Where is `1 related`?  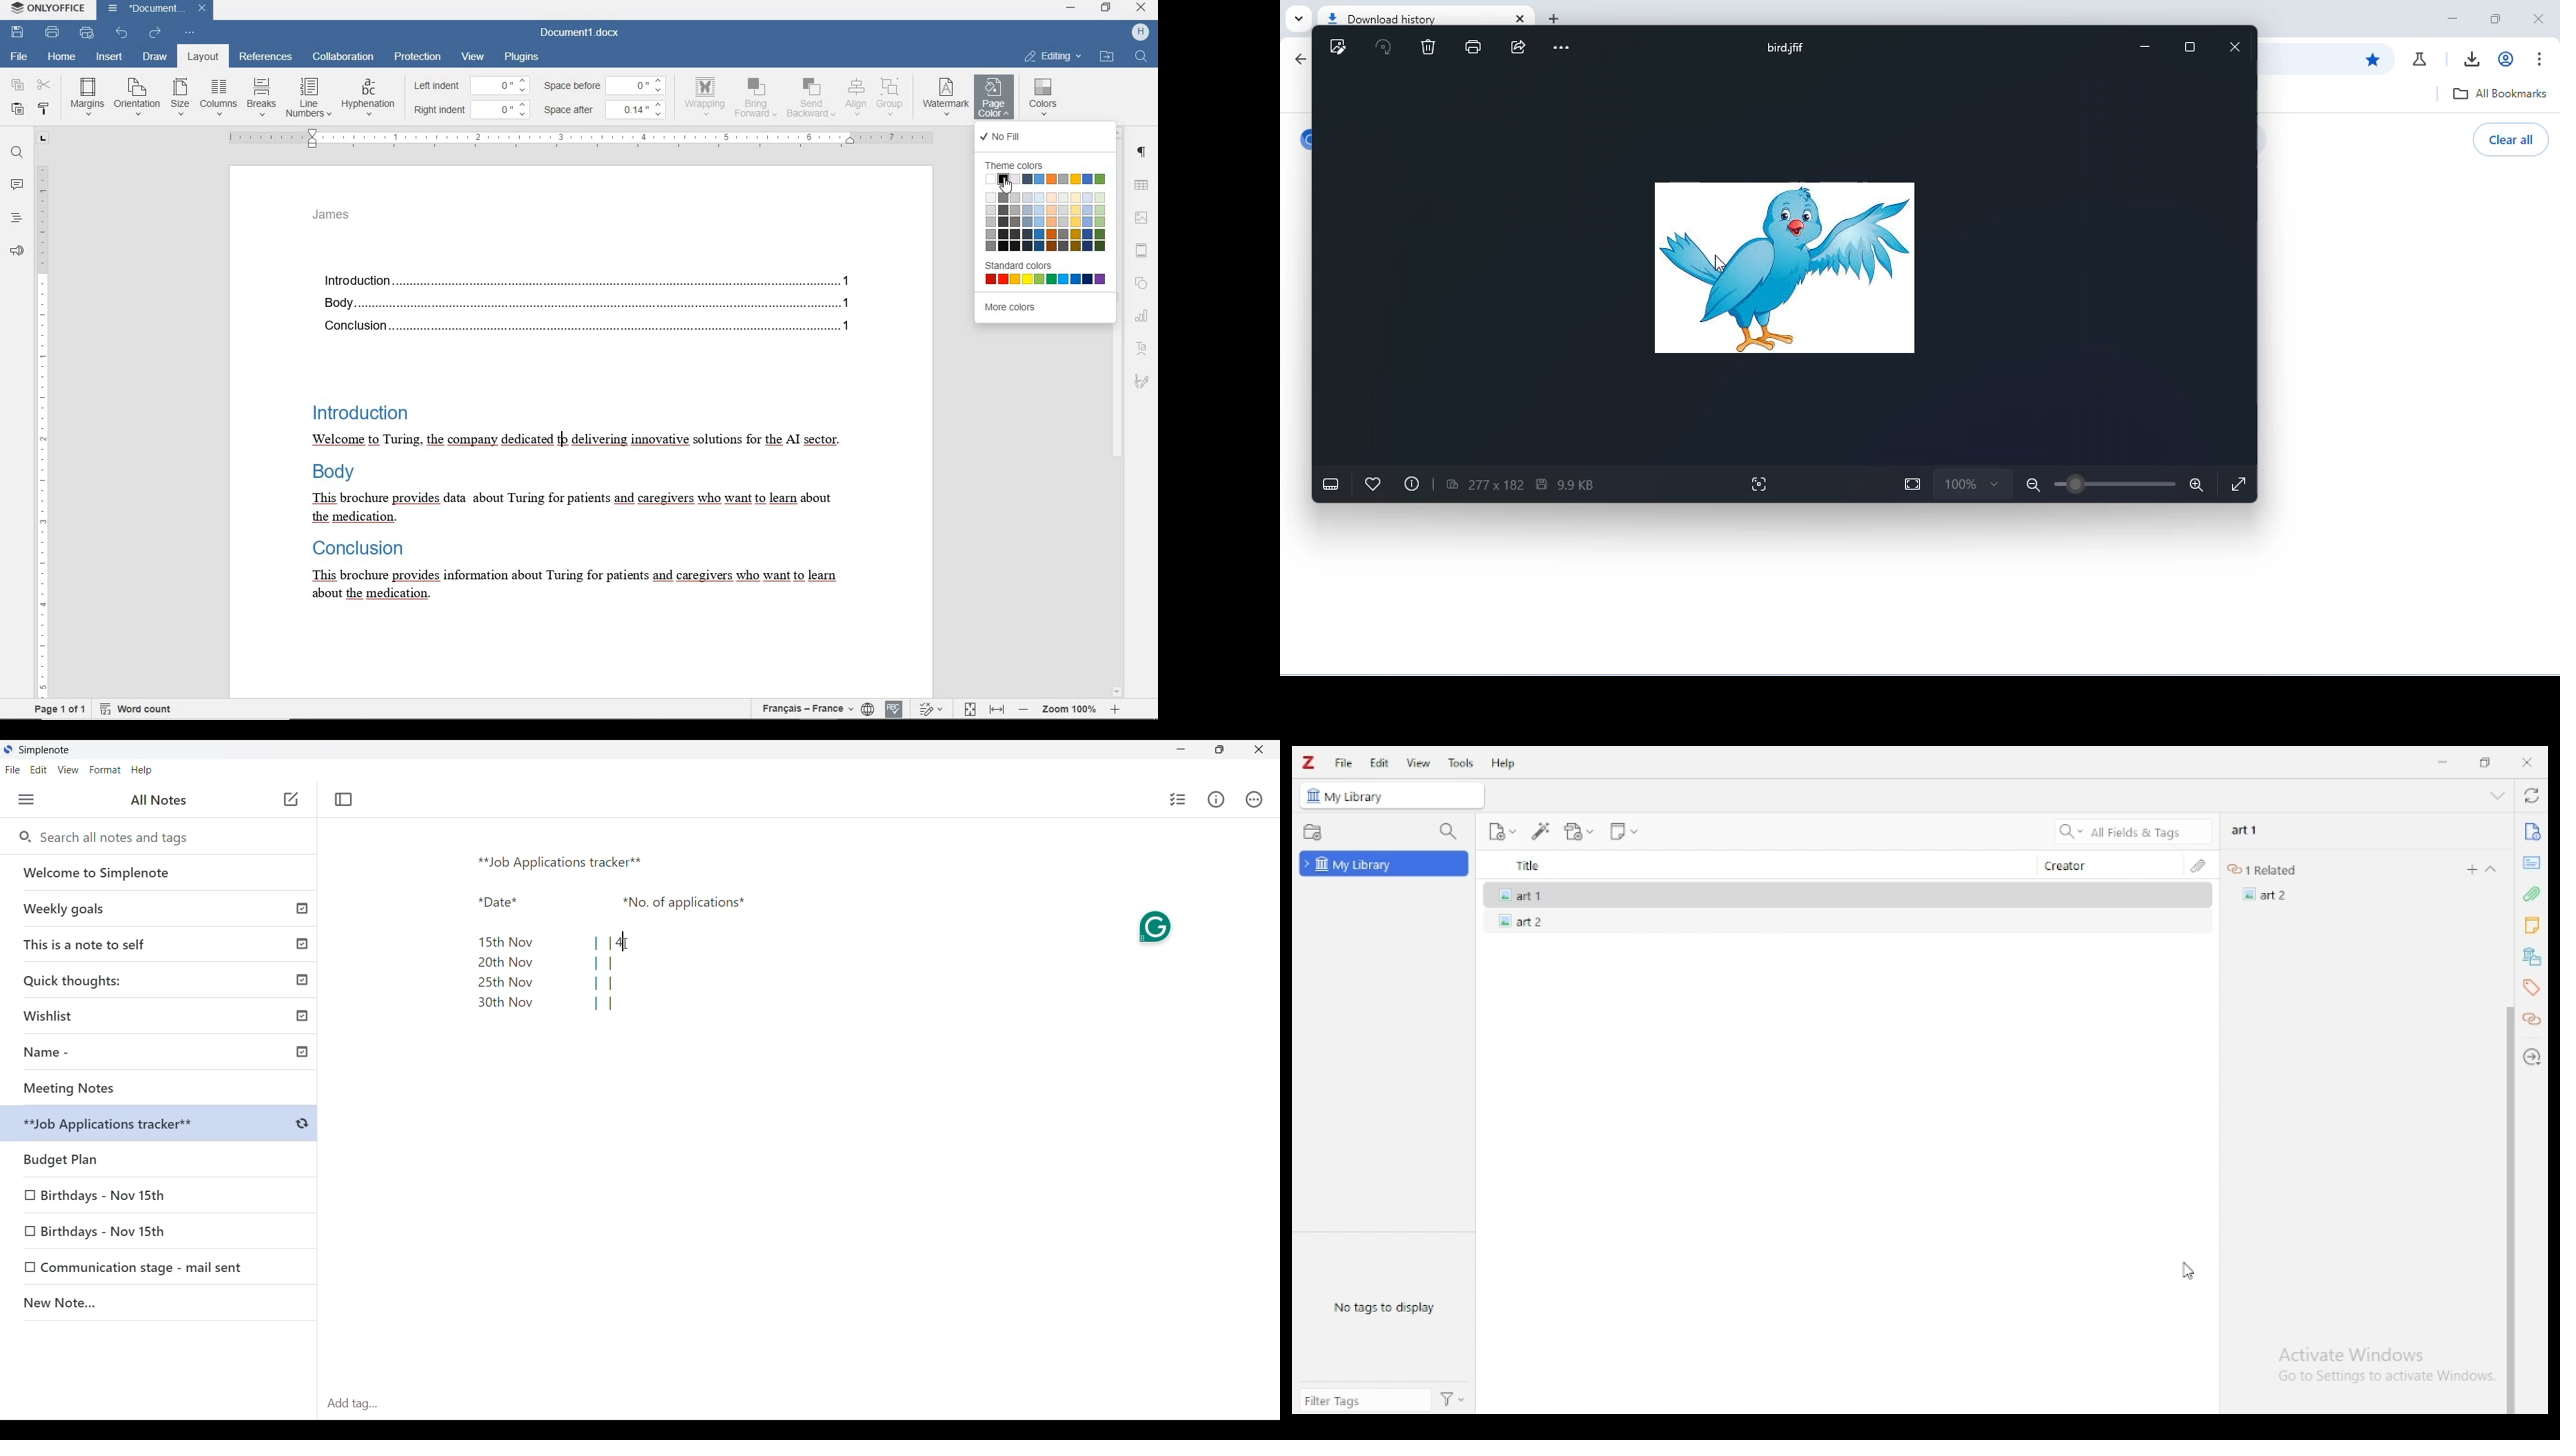 1 related is located at coordinates (2267, 870).